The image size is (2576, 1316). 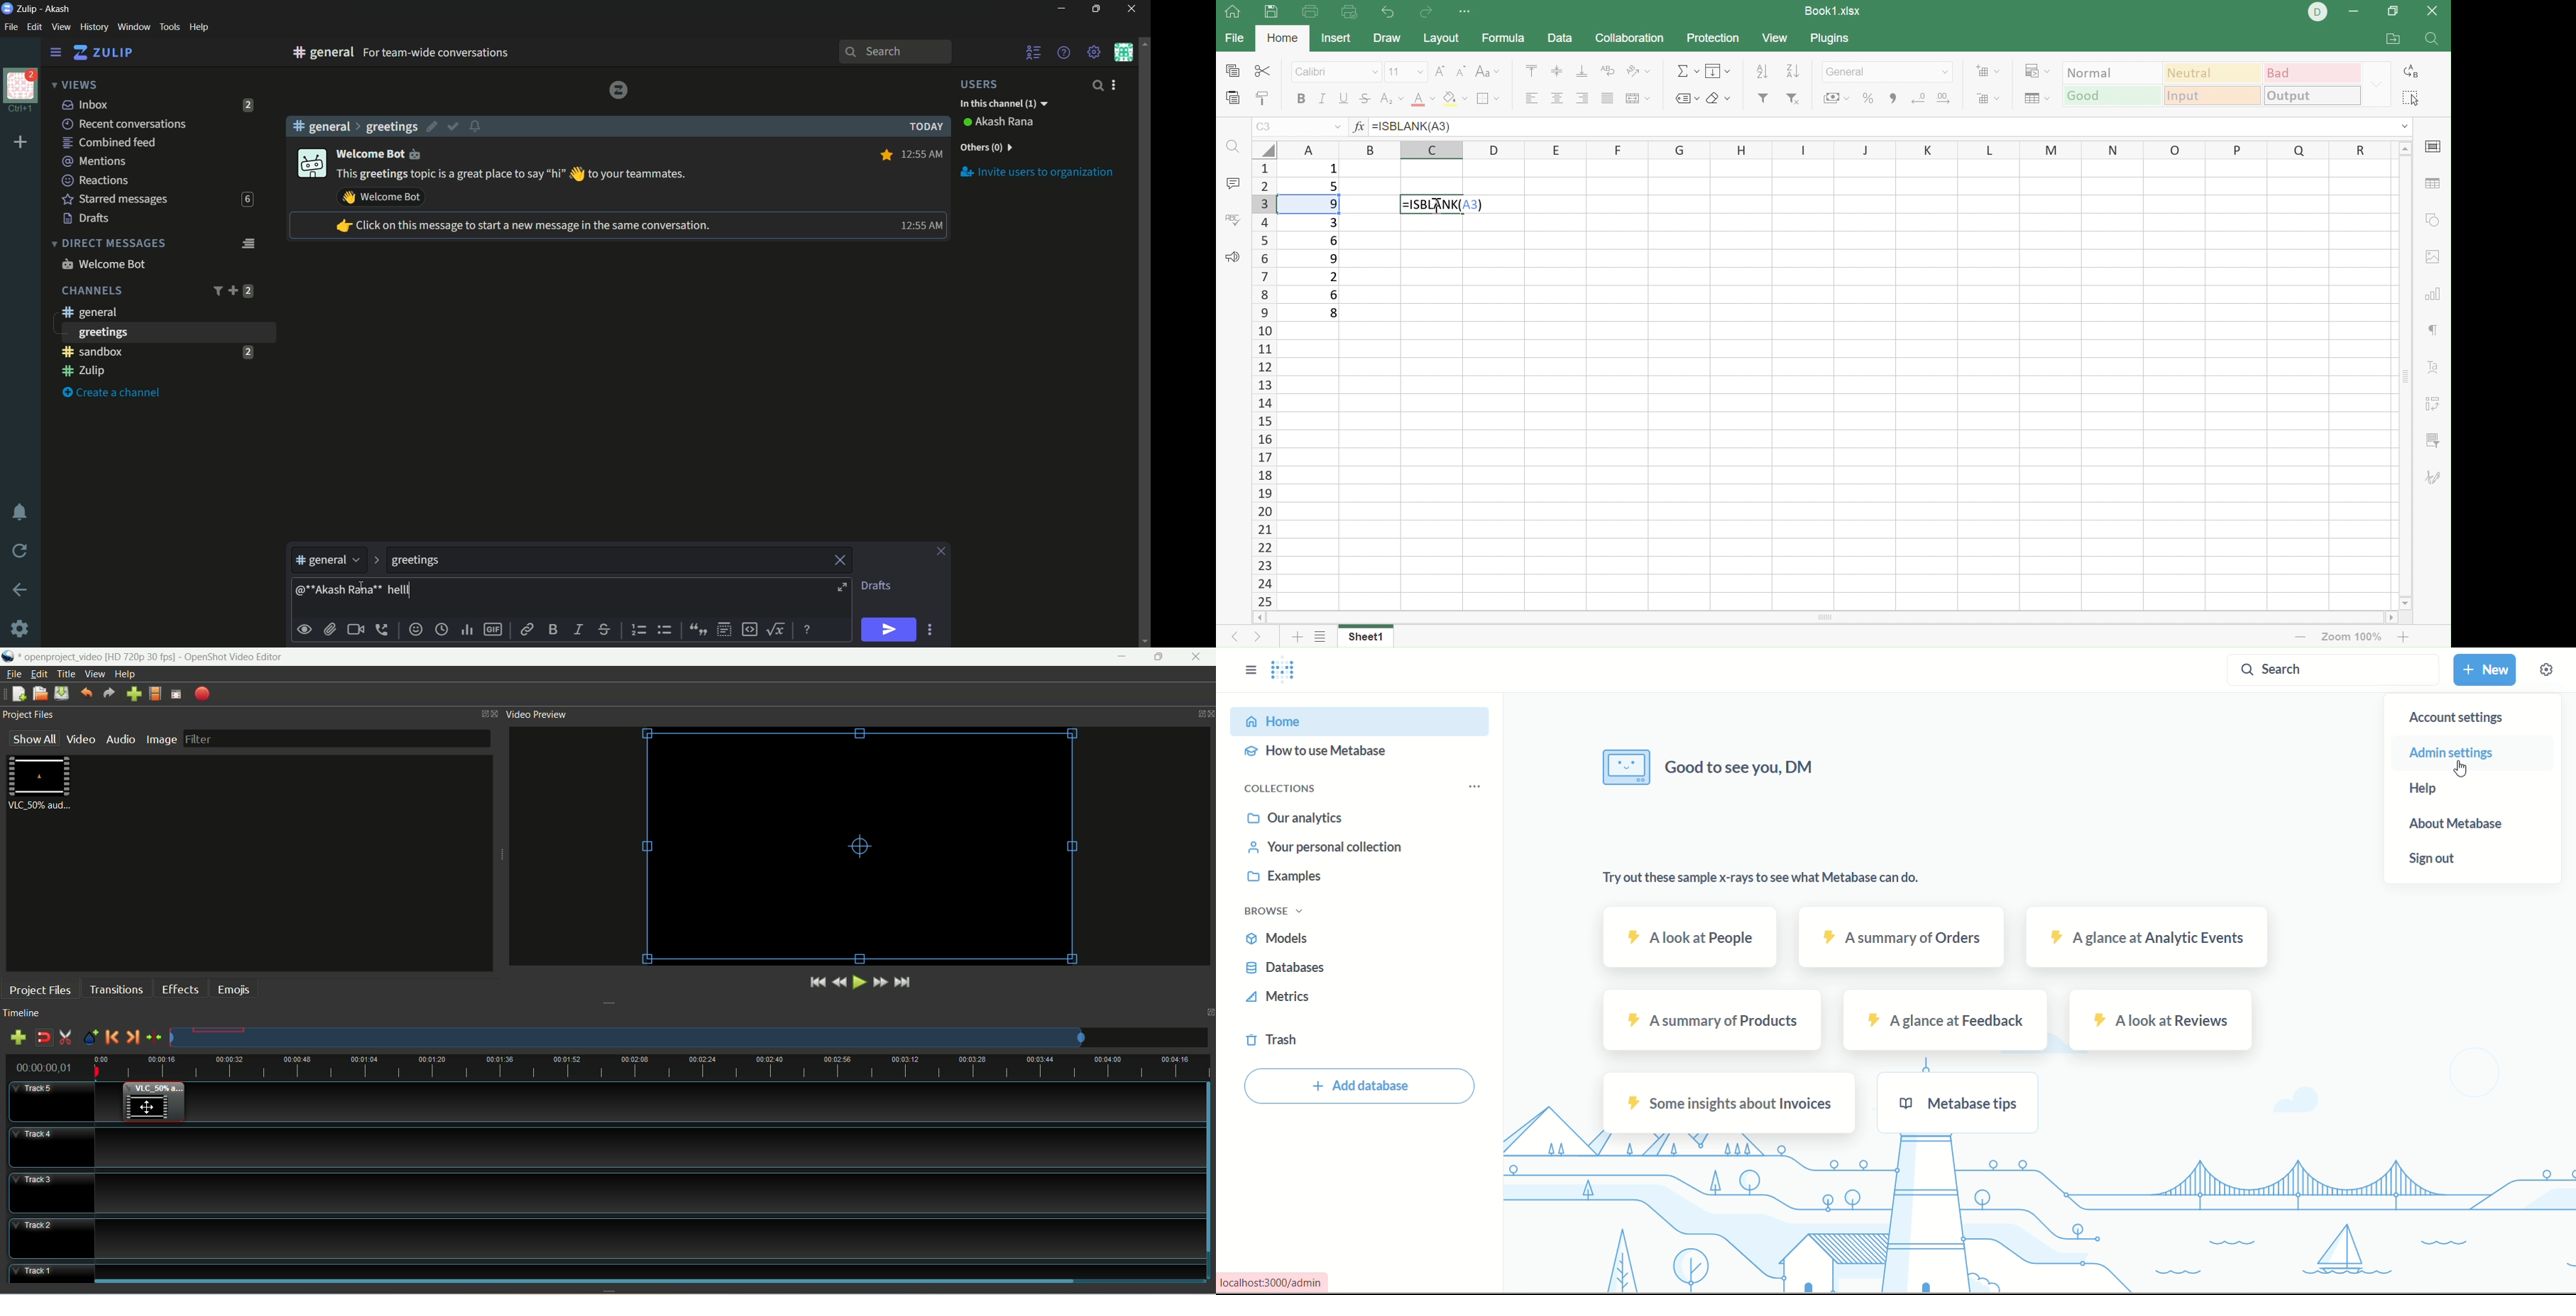 I want to click on zulip, so click(x=103, y=53).